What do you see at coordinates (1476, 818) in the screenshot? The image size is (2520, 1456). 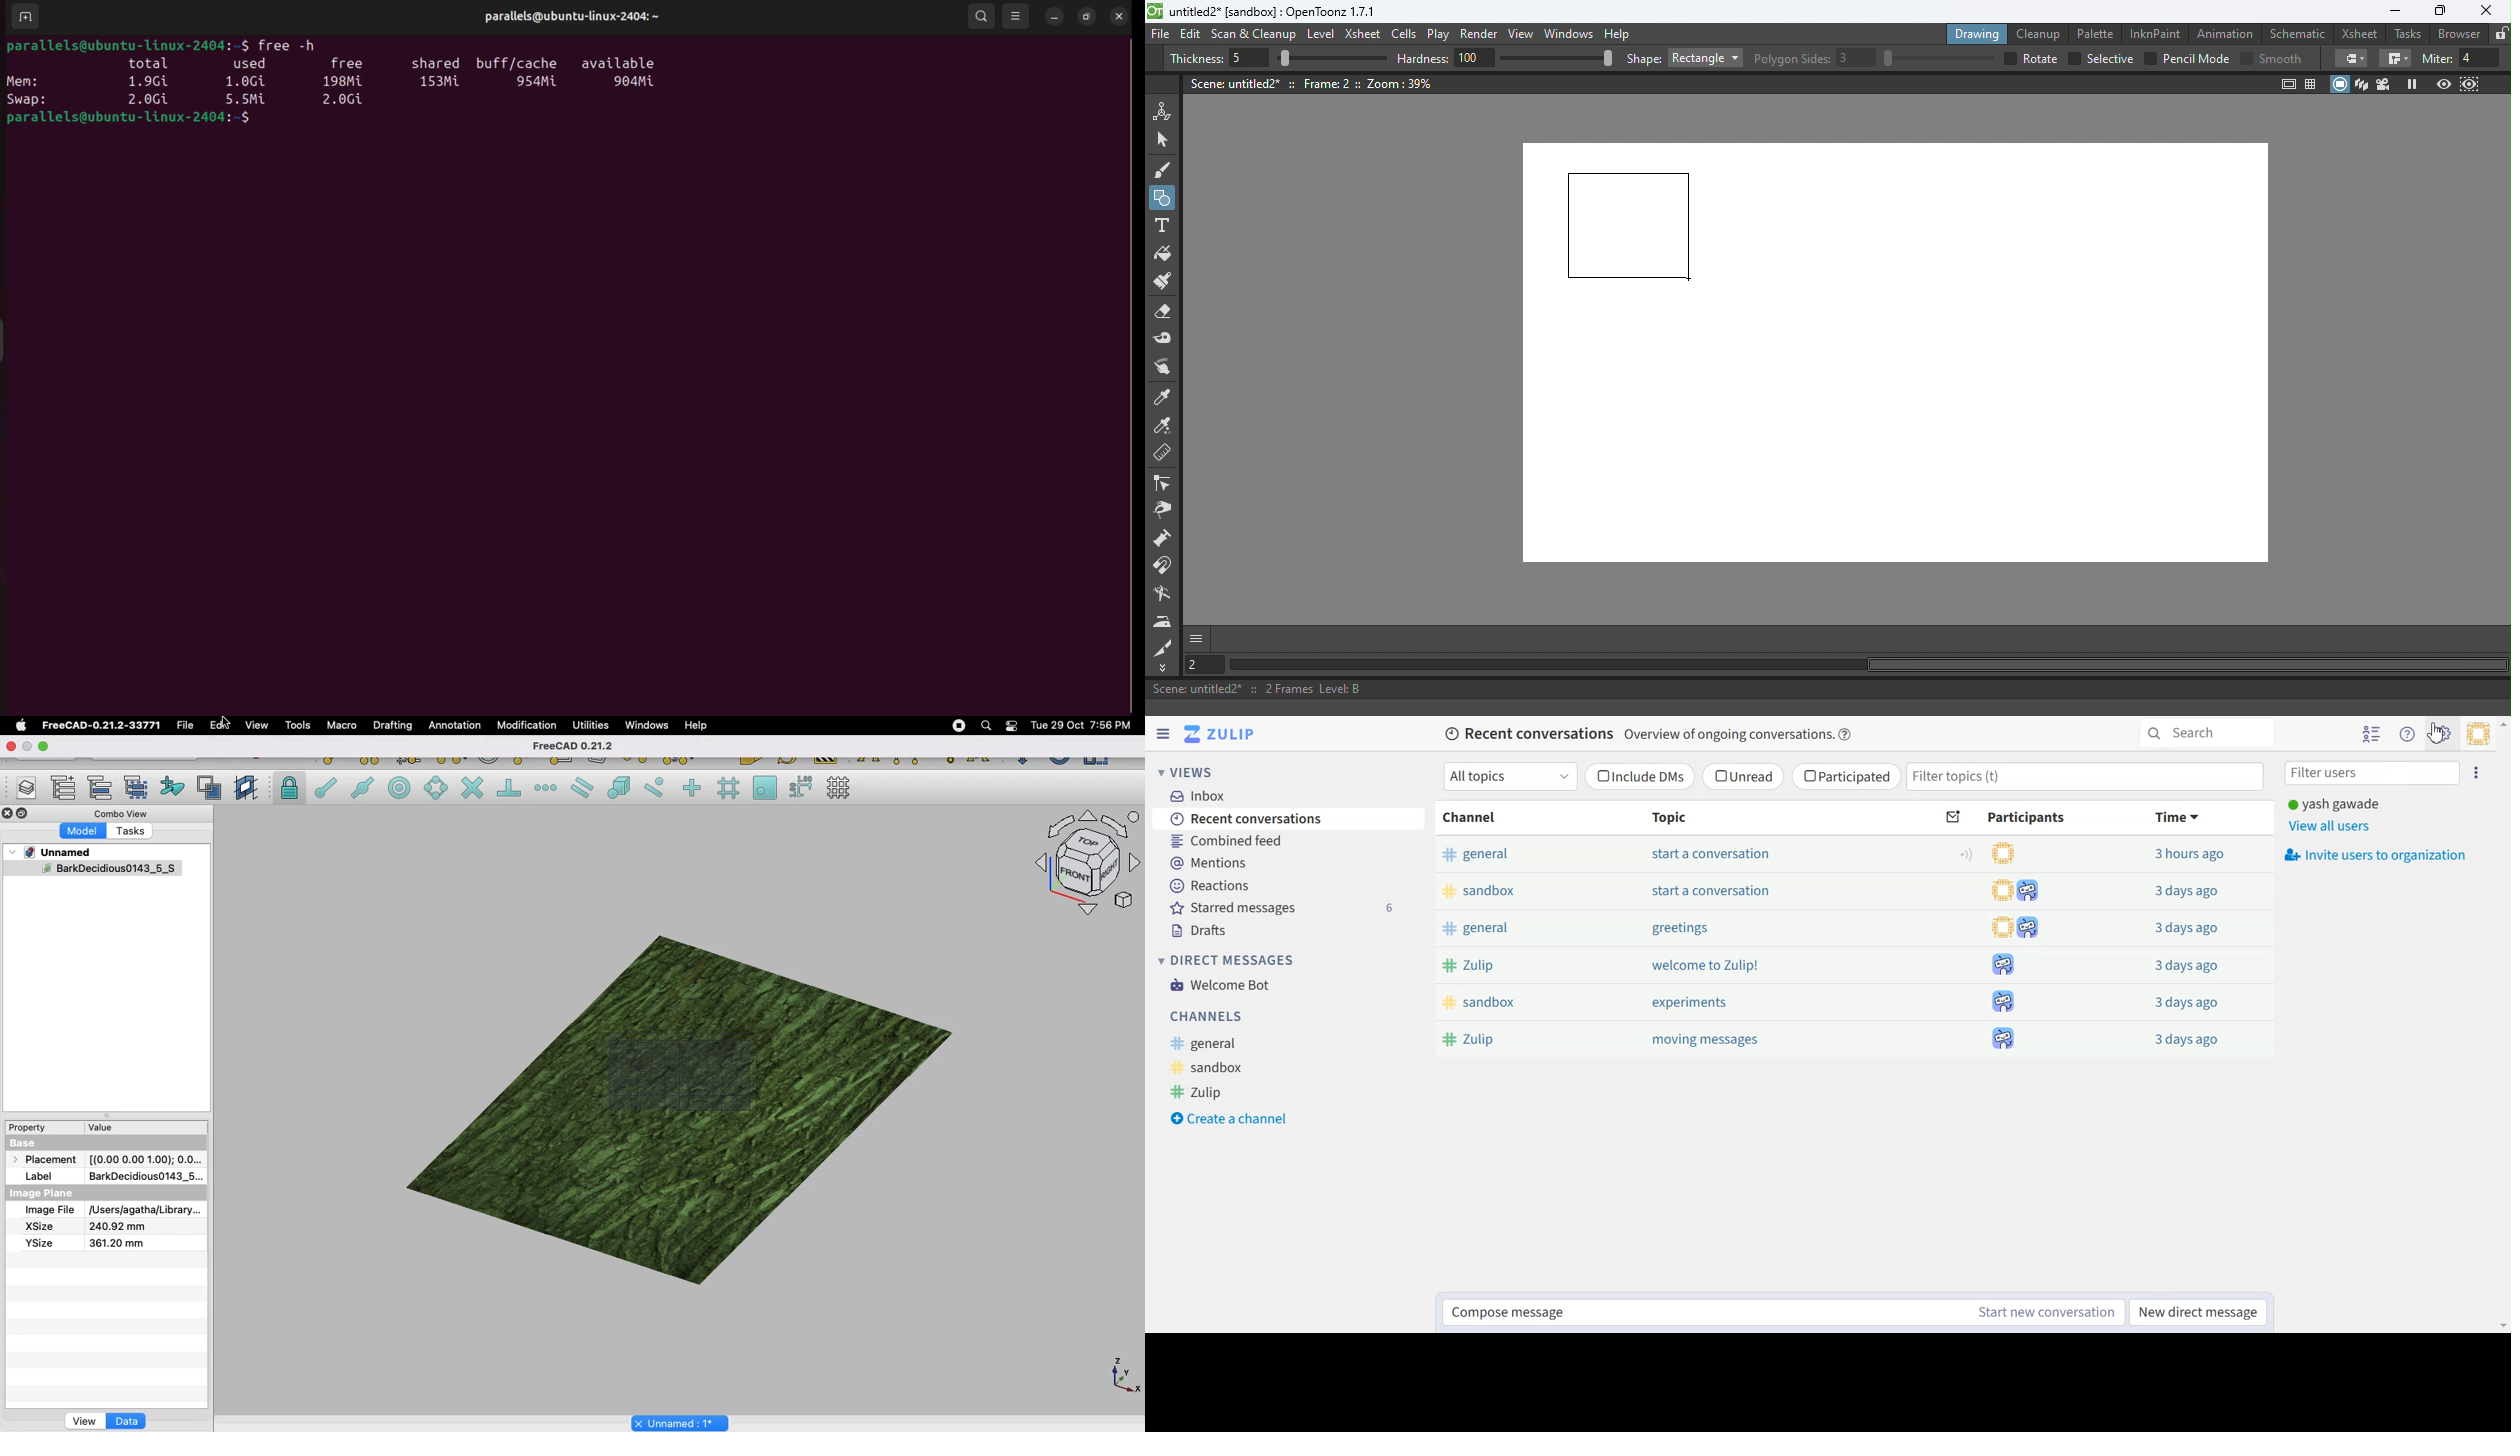 I see `Channel` at bounding box center [1476, 818].